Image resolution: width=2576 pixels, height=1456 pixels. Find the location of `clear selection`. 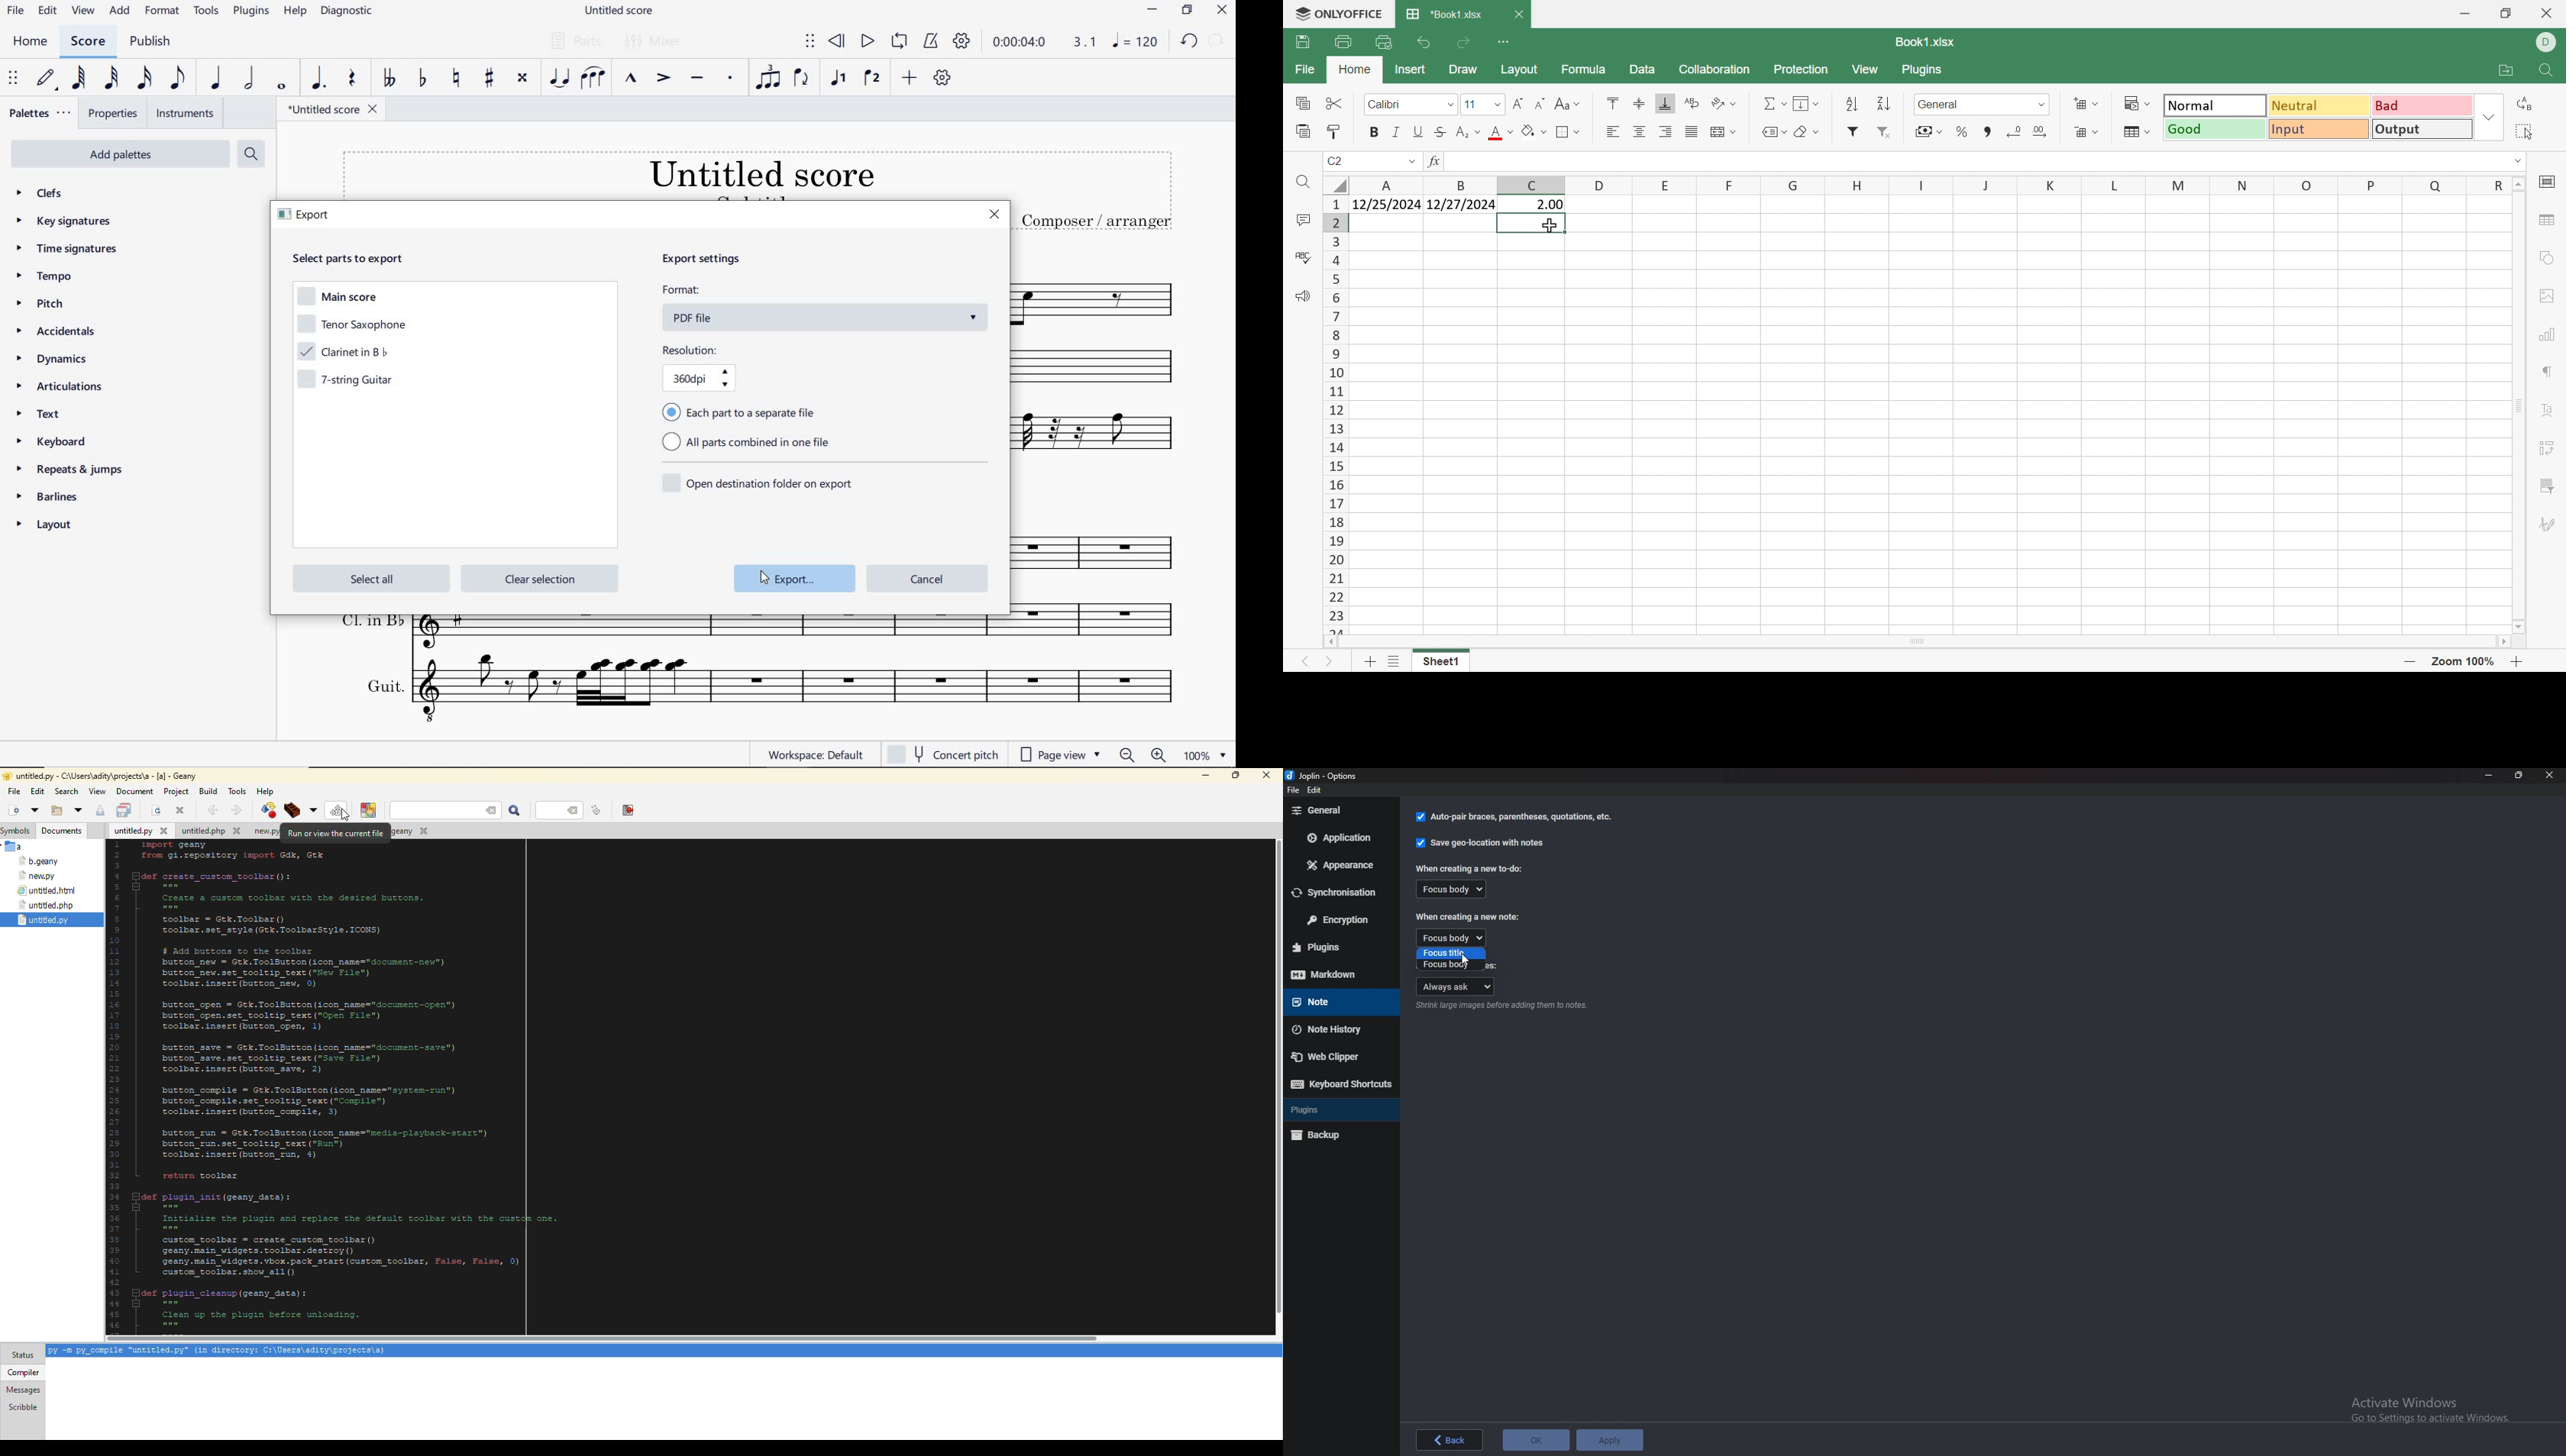

clear selection is located at coordinates (539, 579).